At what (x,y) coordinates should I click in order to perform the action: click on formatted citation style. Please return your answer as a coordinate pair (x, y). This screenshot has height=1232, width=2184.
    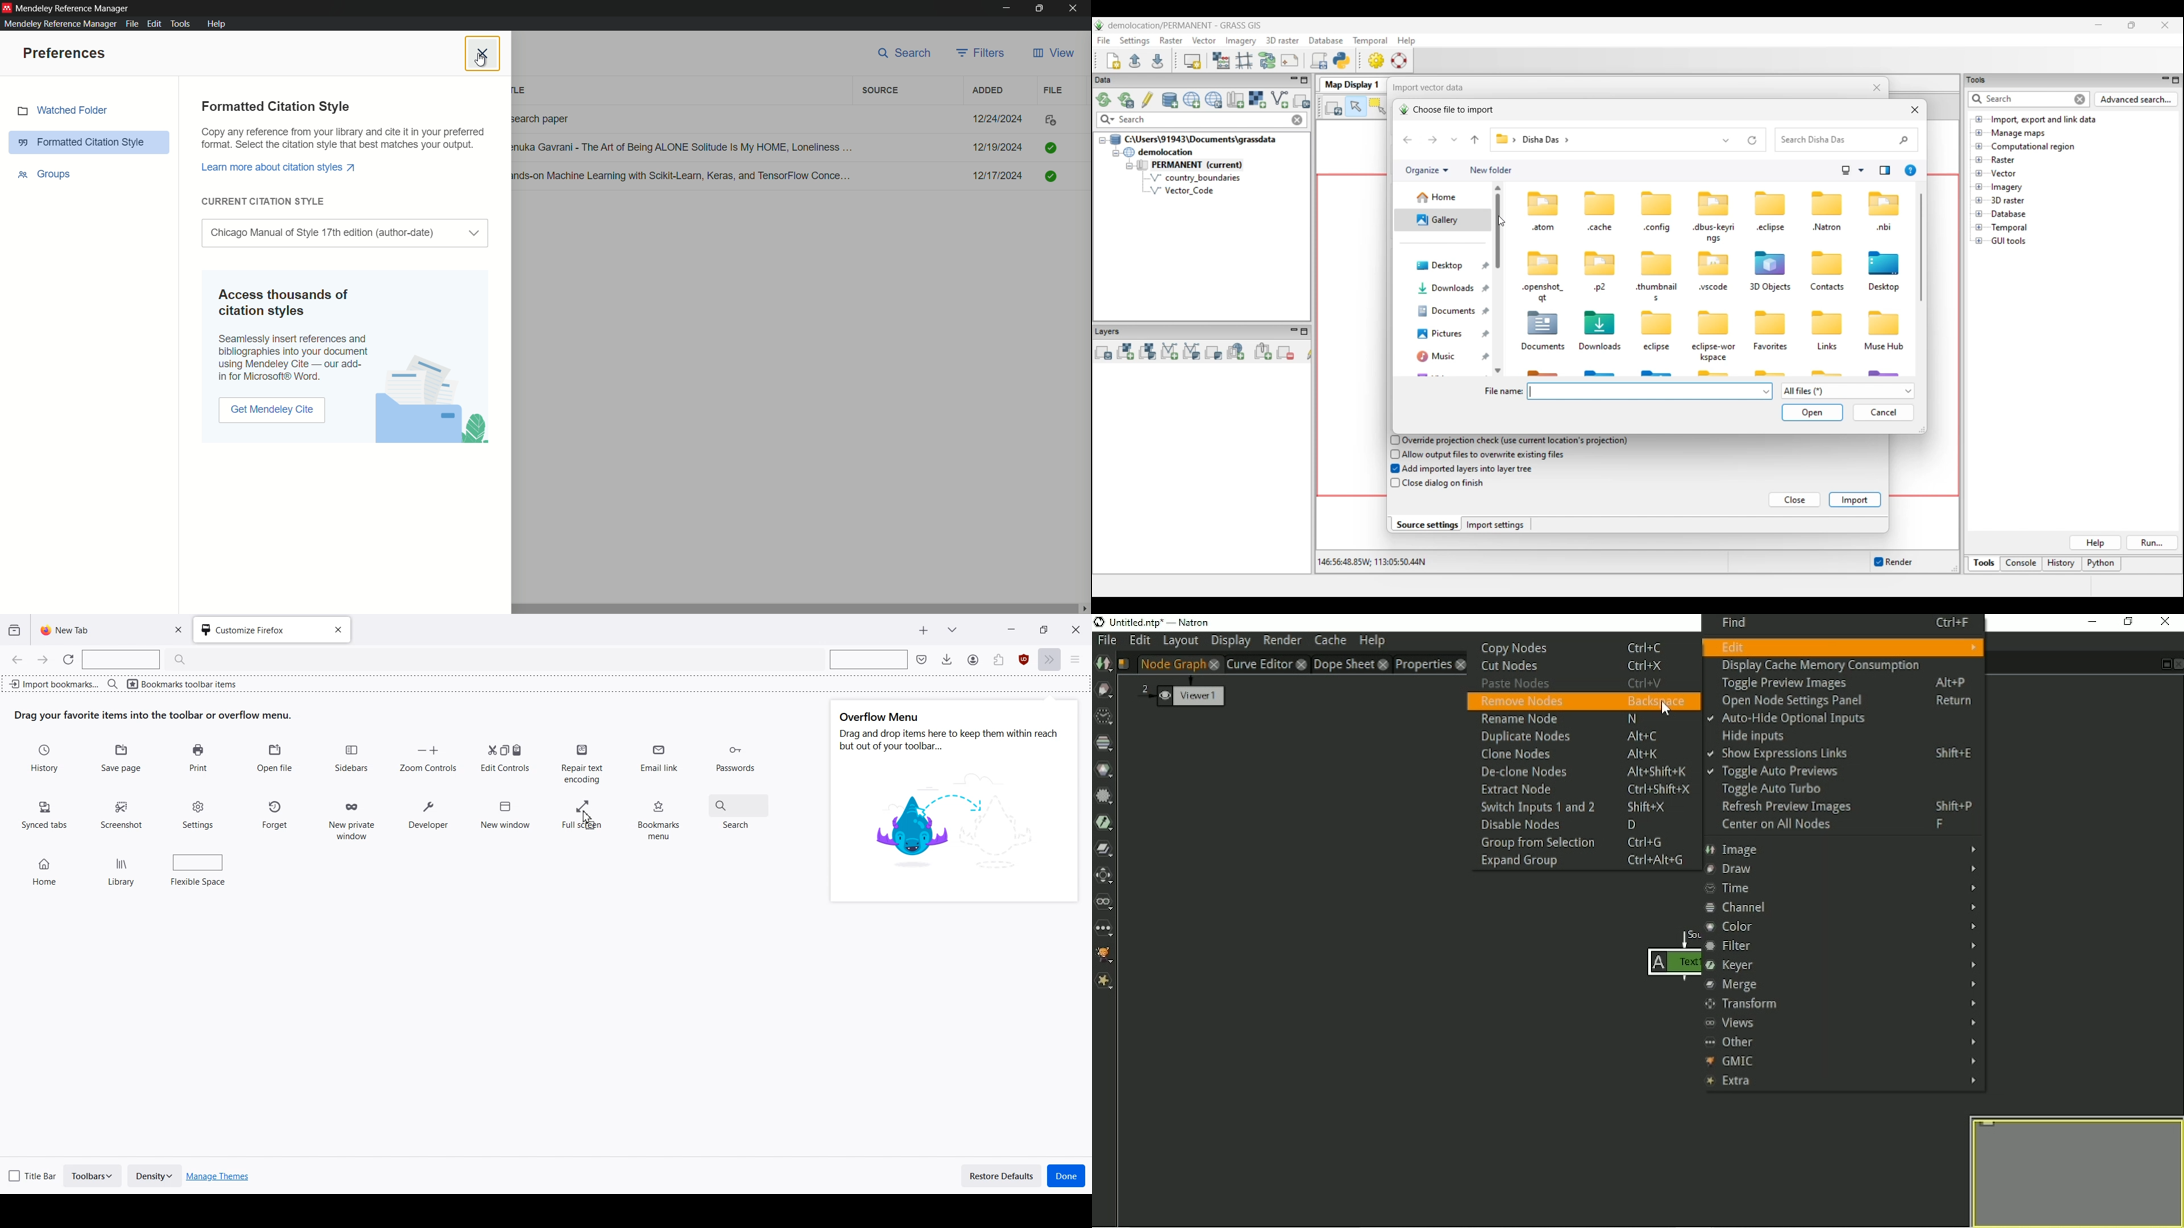
    Looking at the image, I should click on (277, 106).